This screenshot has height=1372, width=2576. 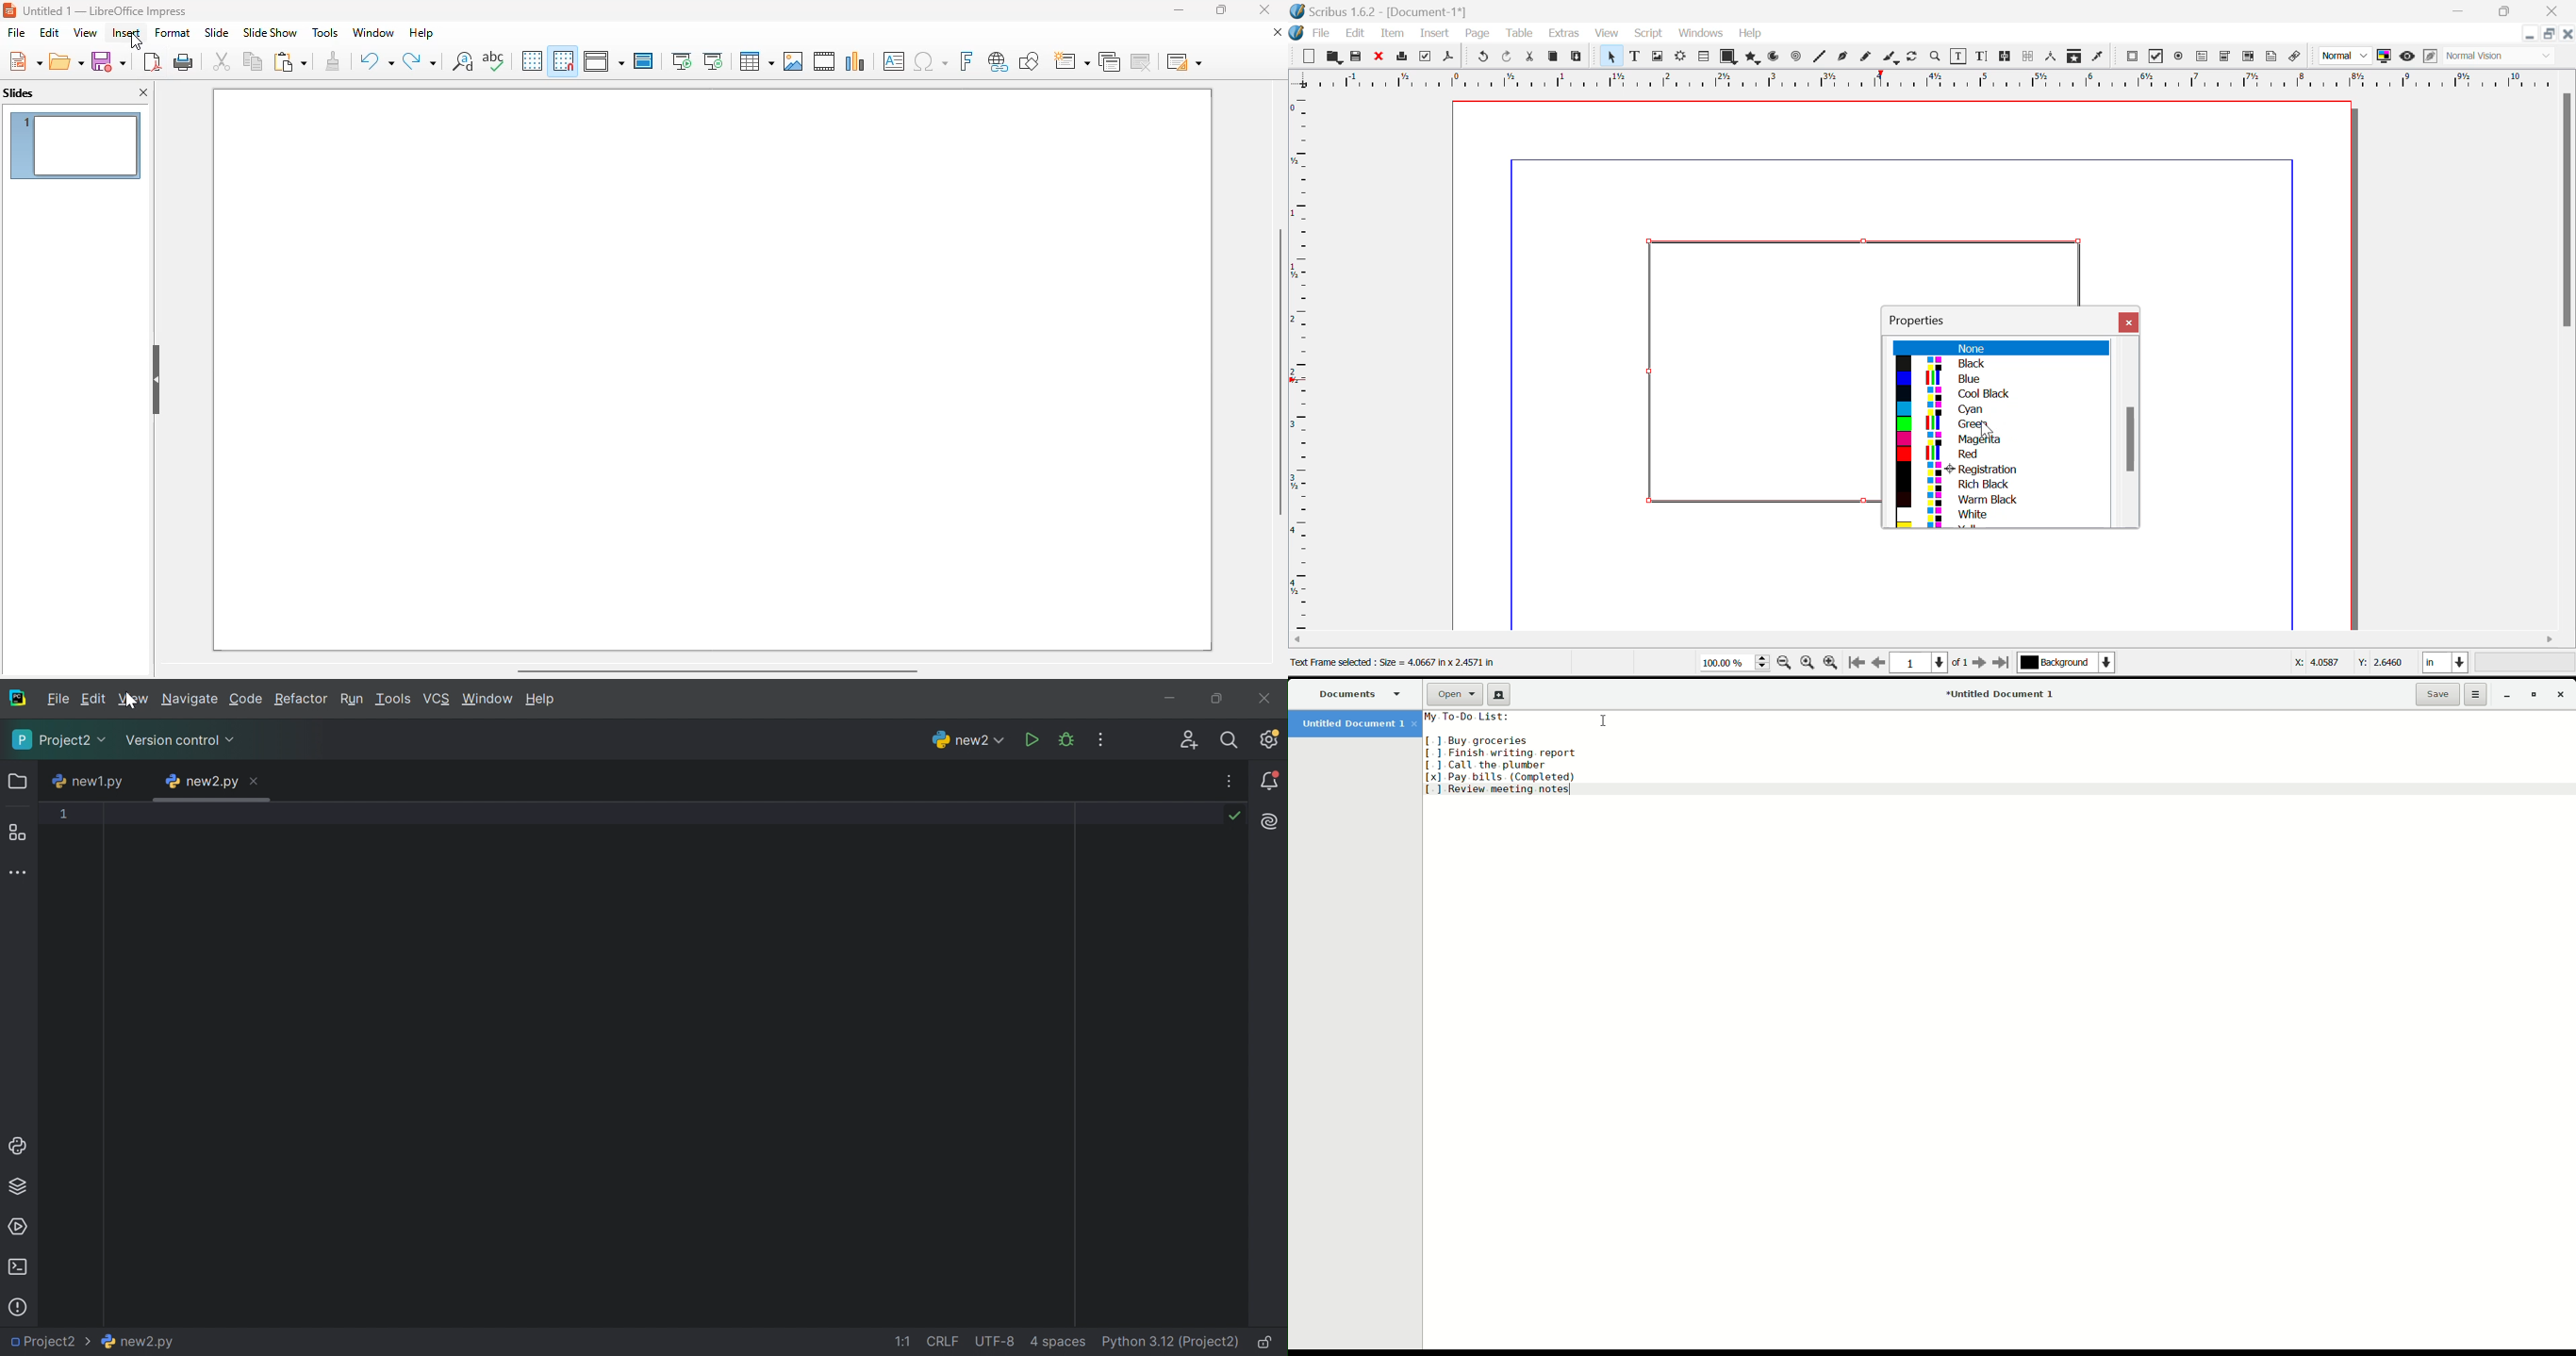 I want to click on insert, so click(x=126, y=33).